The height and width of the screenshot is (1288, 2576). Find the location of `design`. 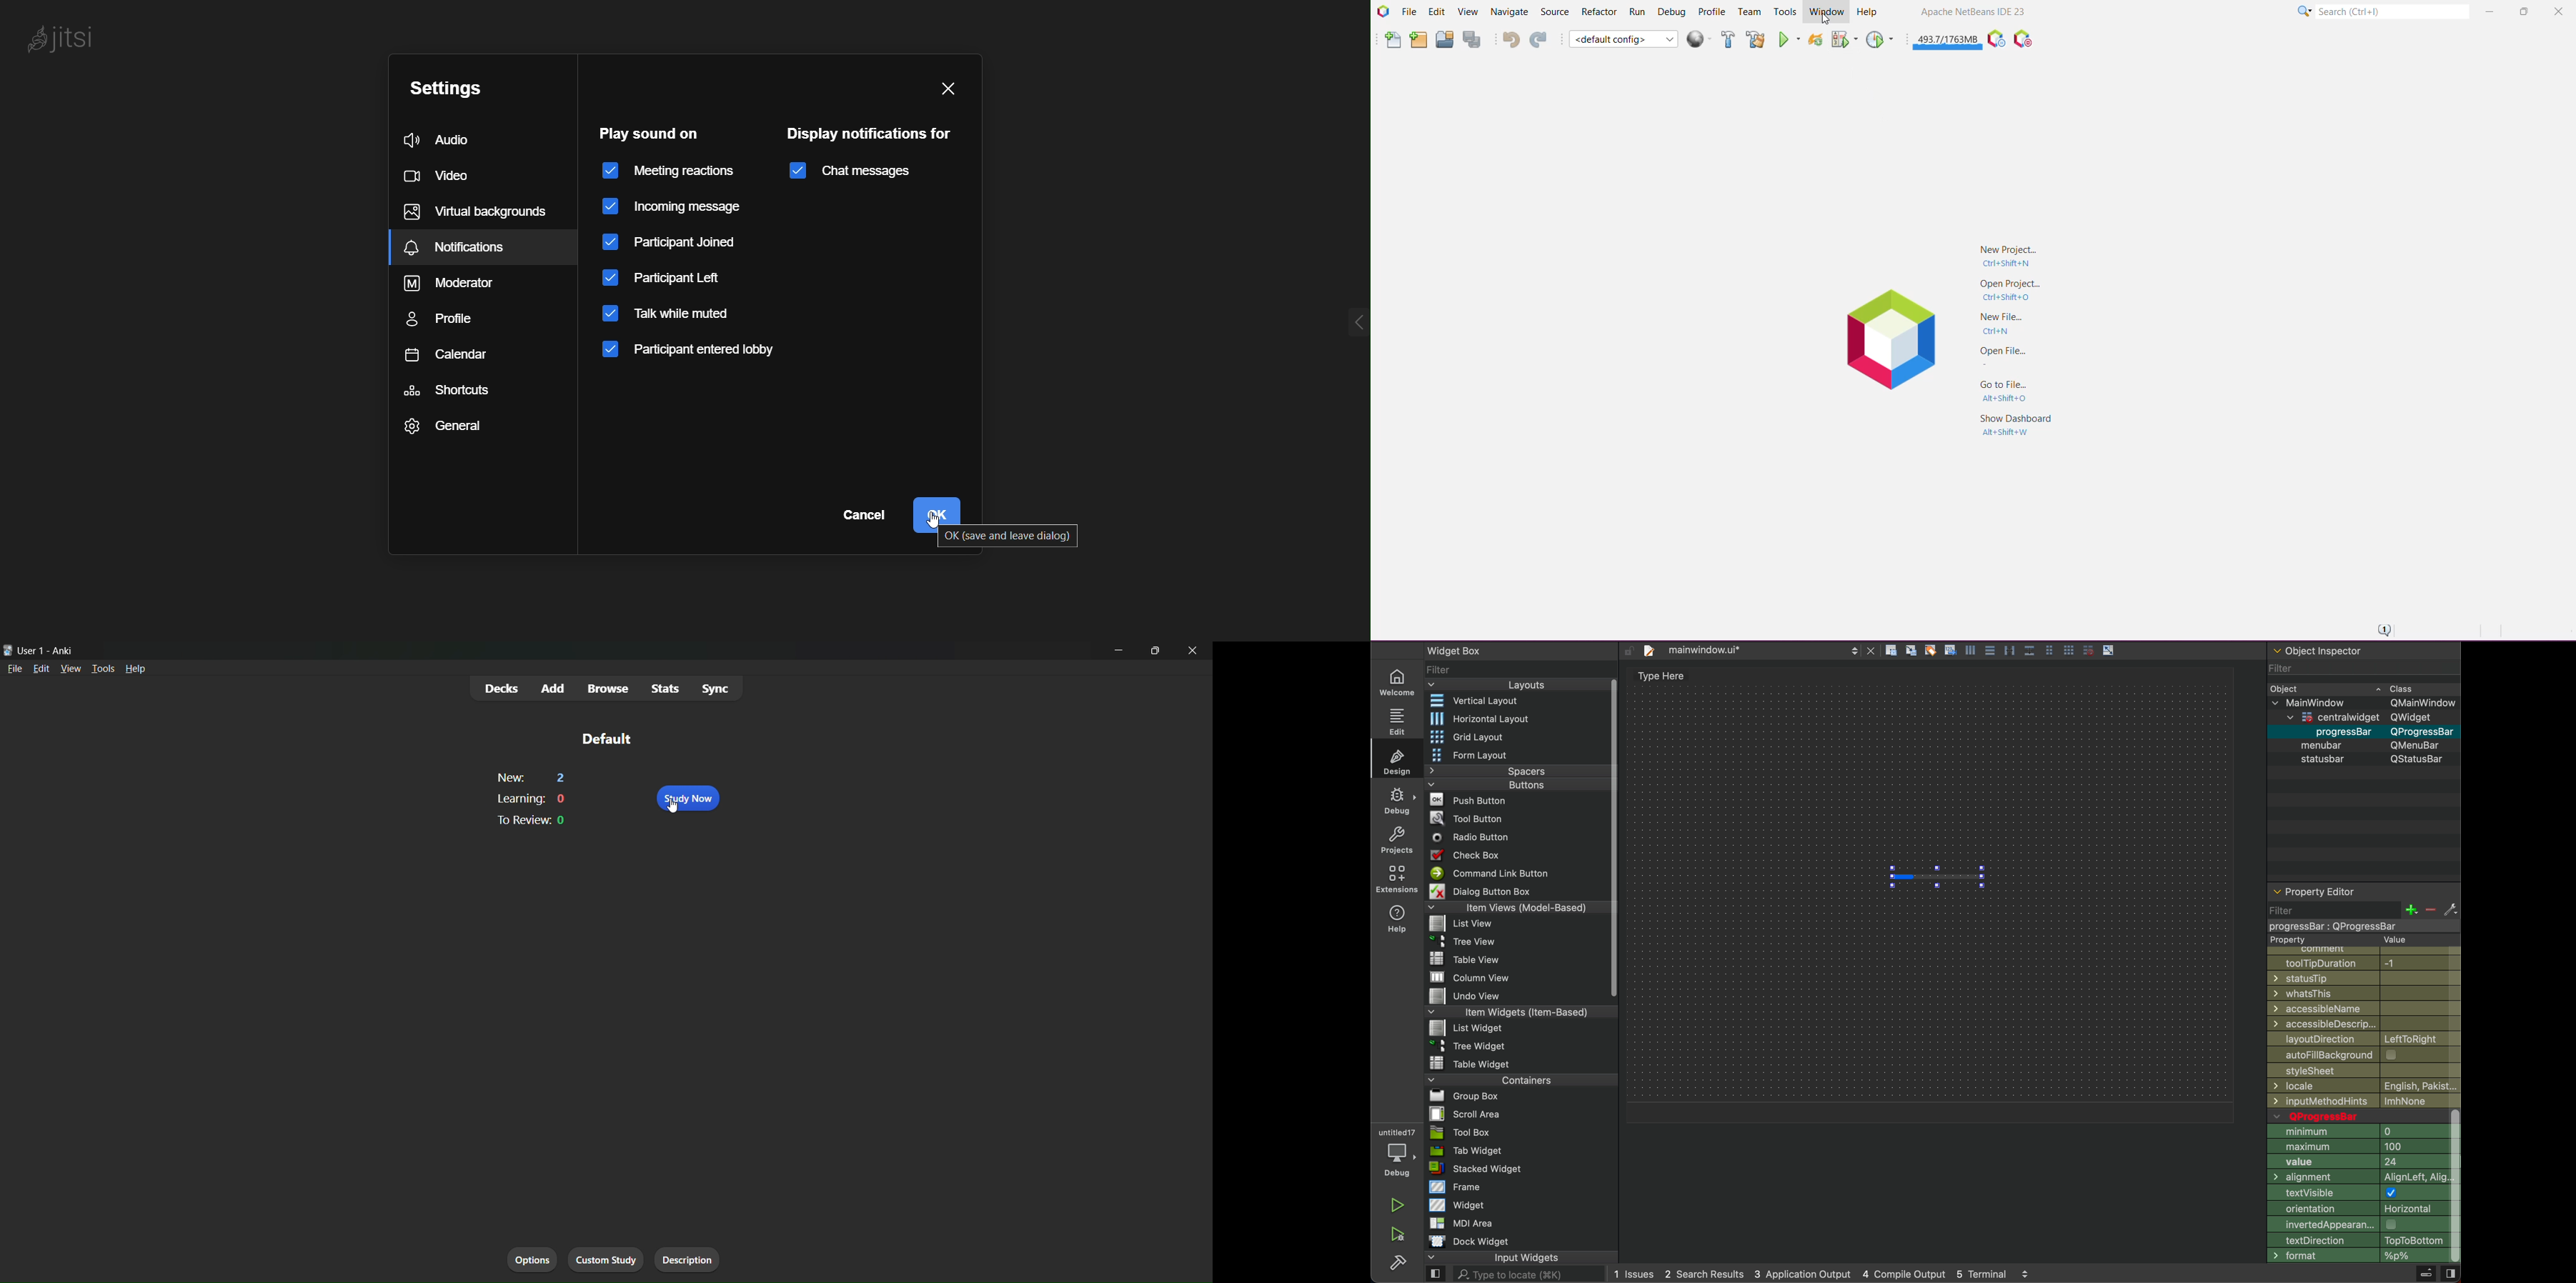

design is located at coordinates (1399, 761).